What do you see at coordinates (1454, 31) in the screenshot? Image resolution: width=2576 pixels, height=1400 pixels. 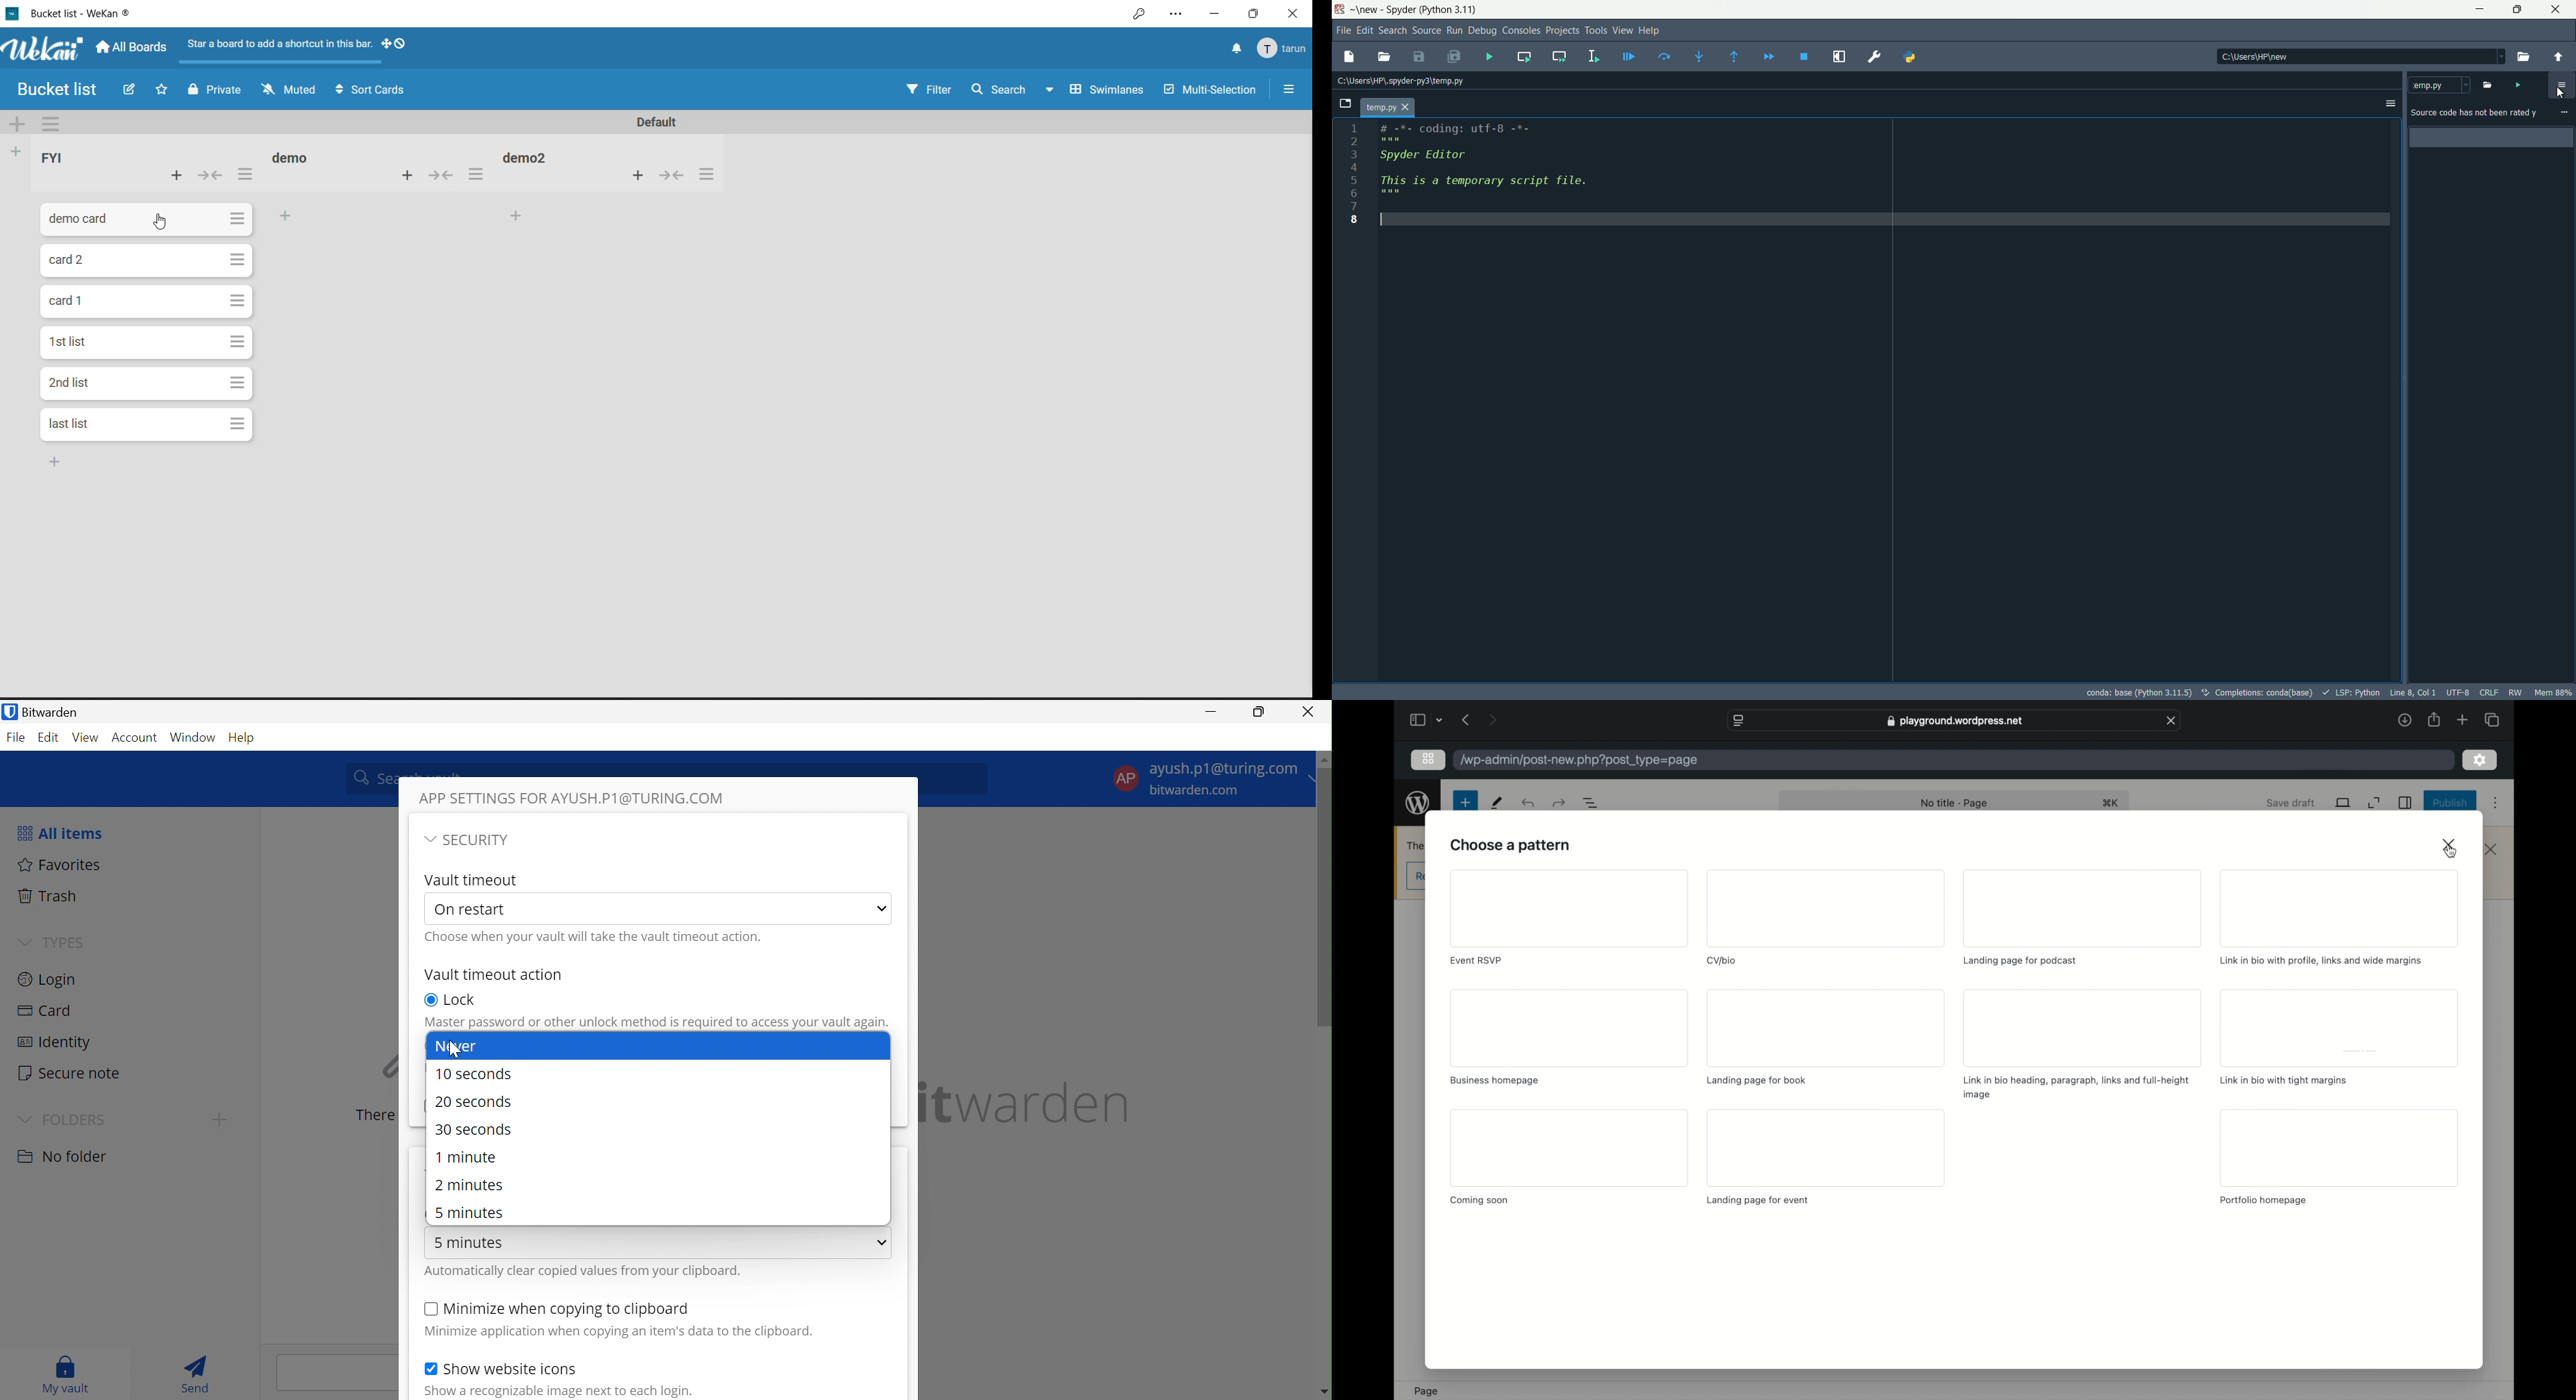 I see `run menu` at bounding box center [1454, 31].